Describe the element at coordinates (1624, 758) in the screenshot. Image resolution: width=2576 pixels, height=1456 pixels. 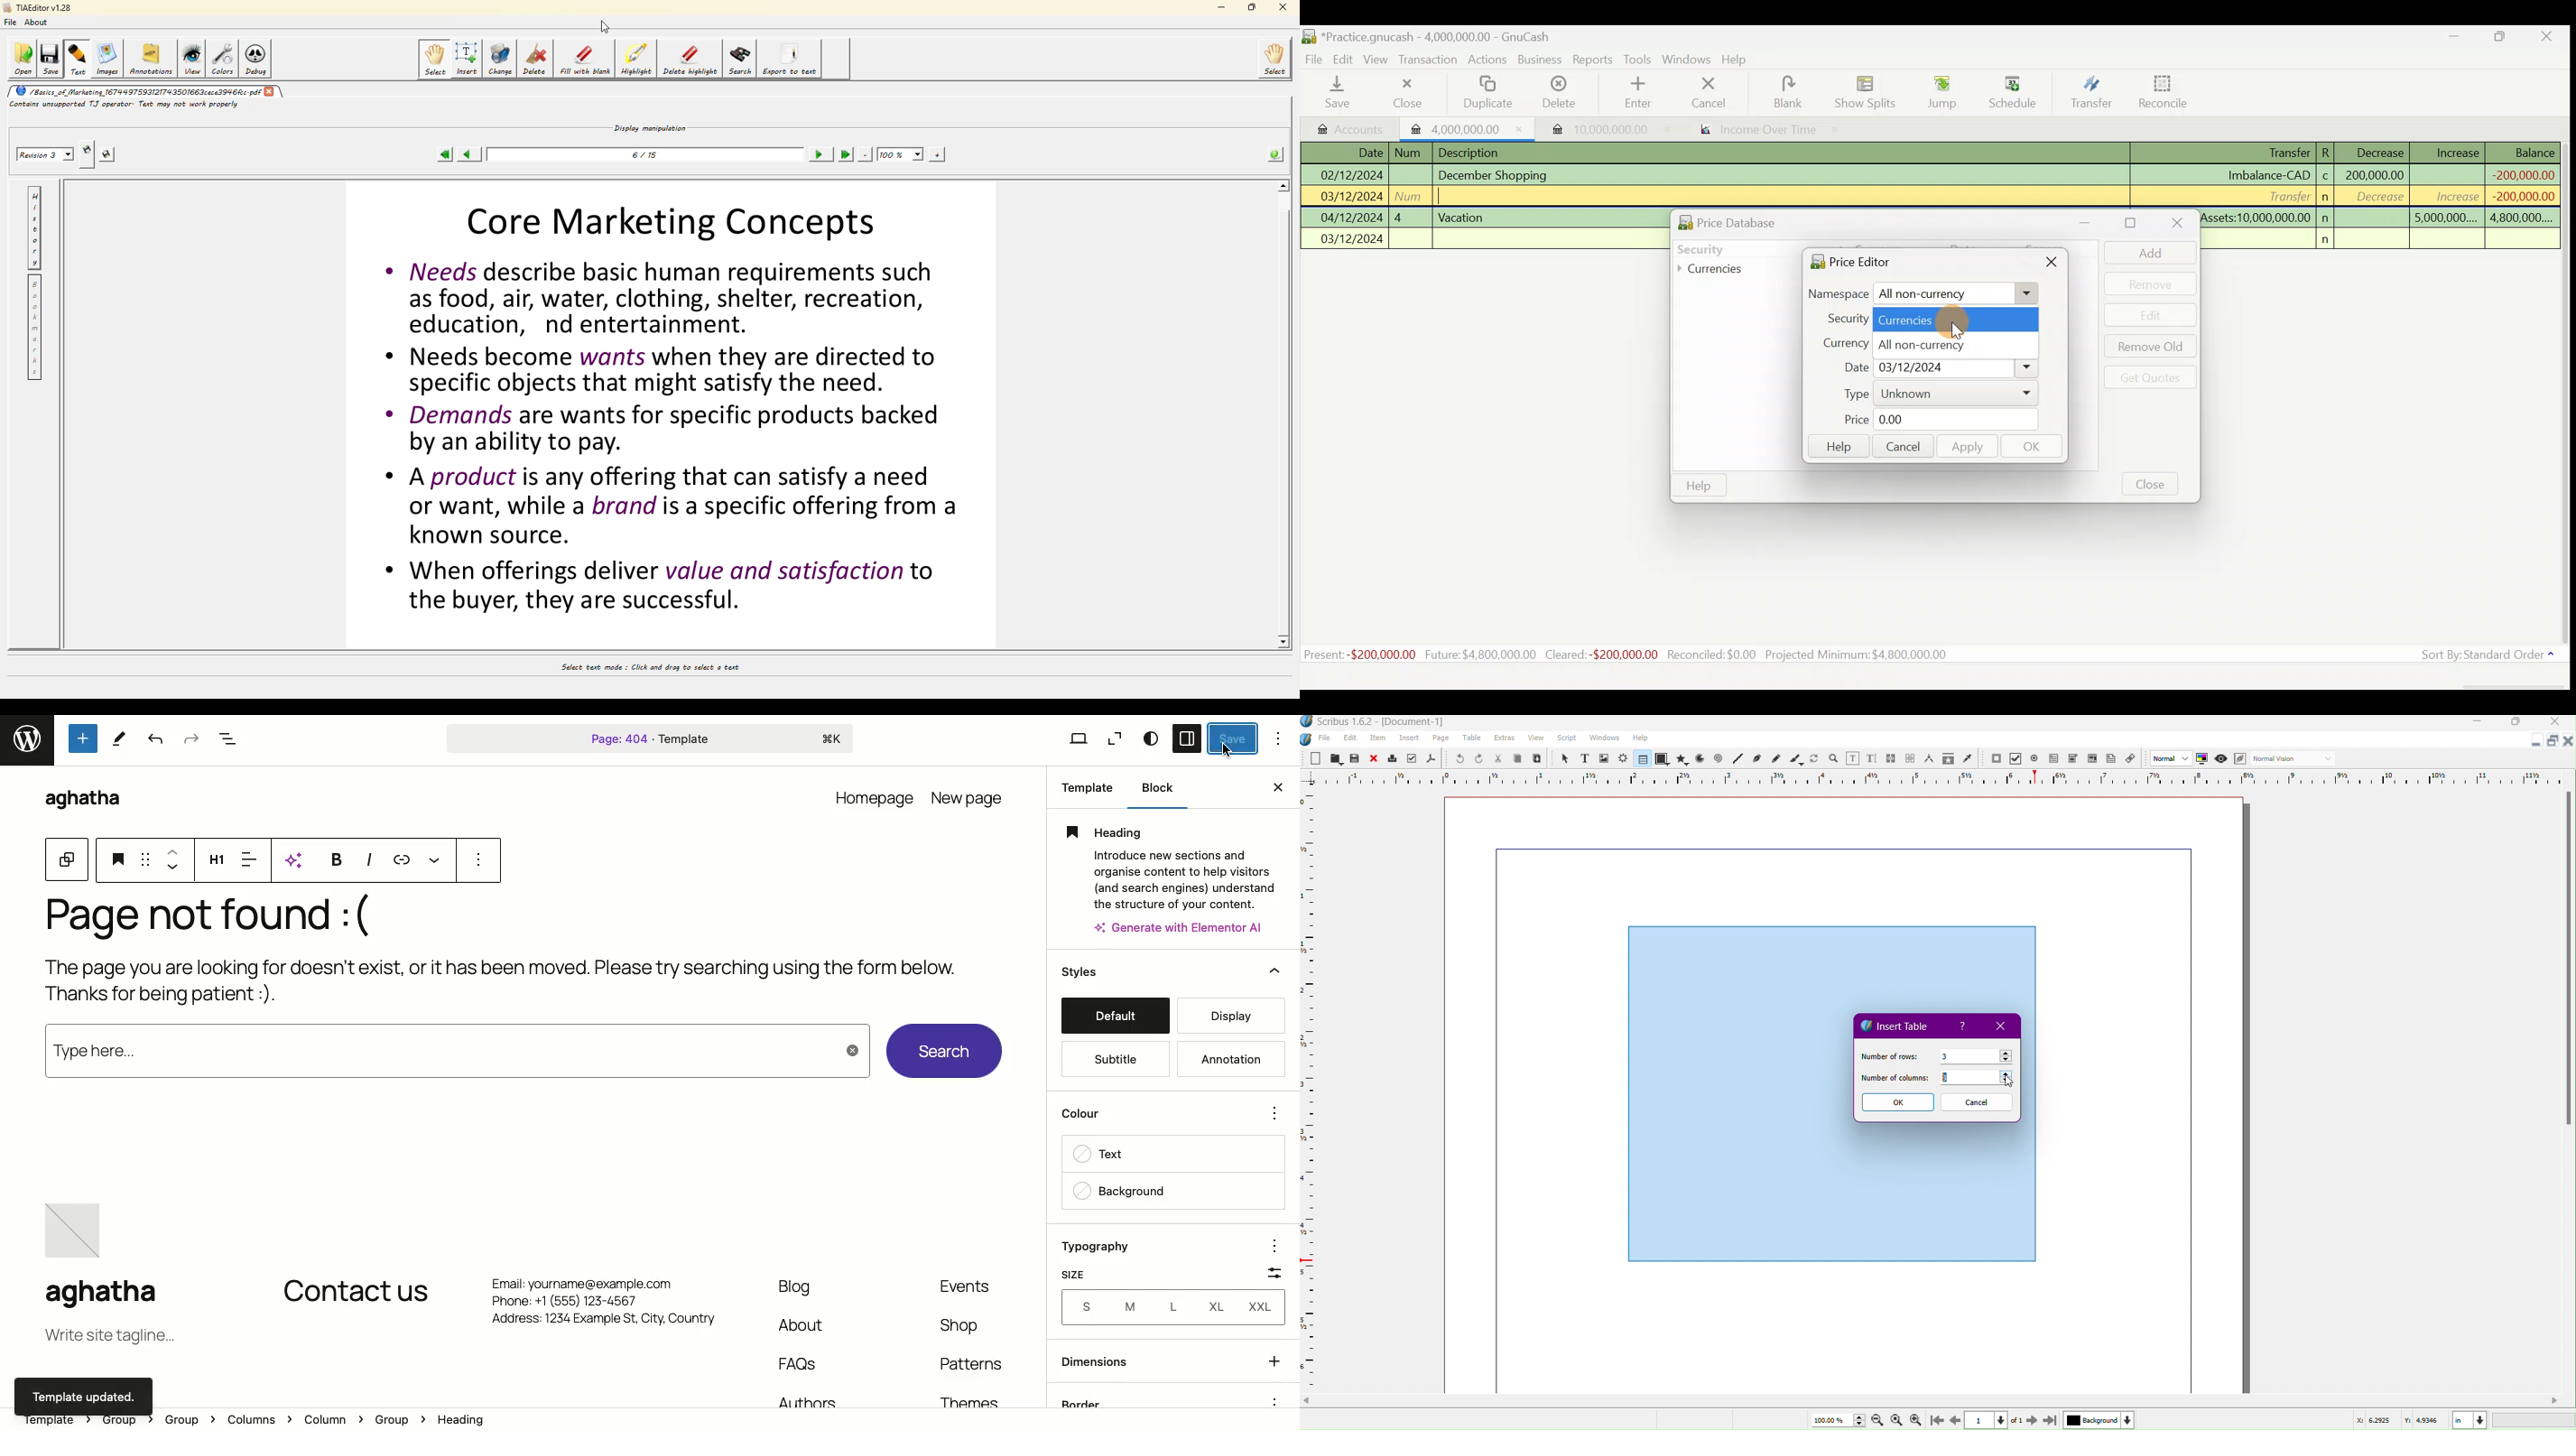
I see `Render Frame` at that location.